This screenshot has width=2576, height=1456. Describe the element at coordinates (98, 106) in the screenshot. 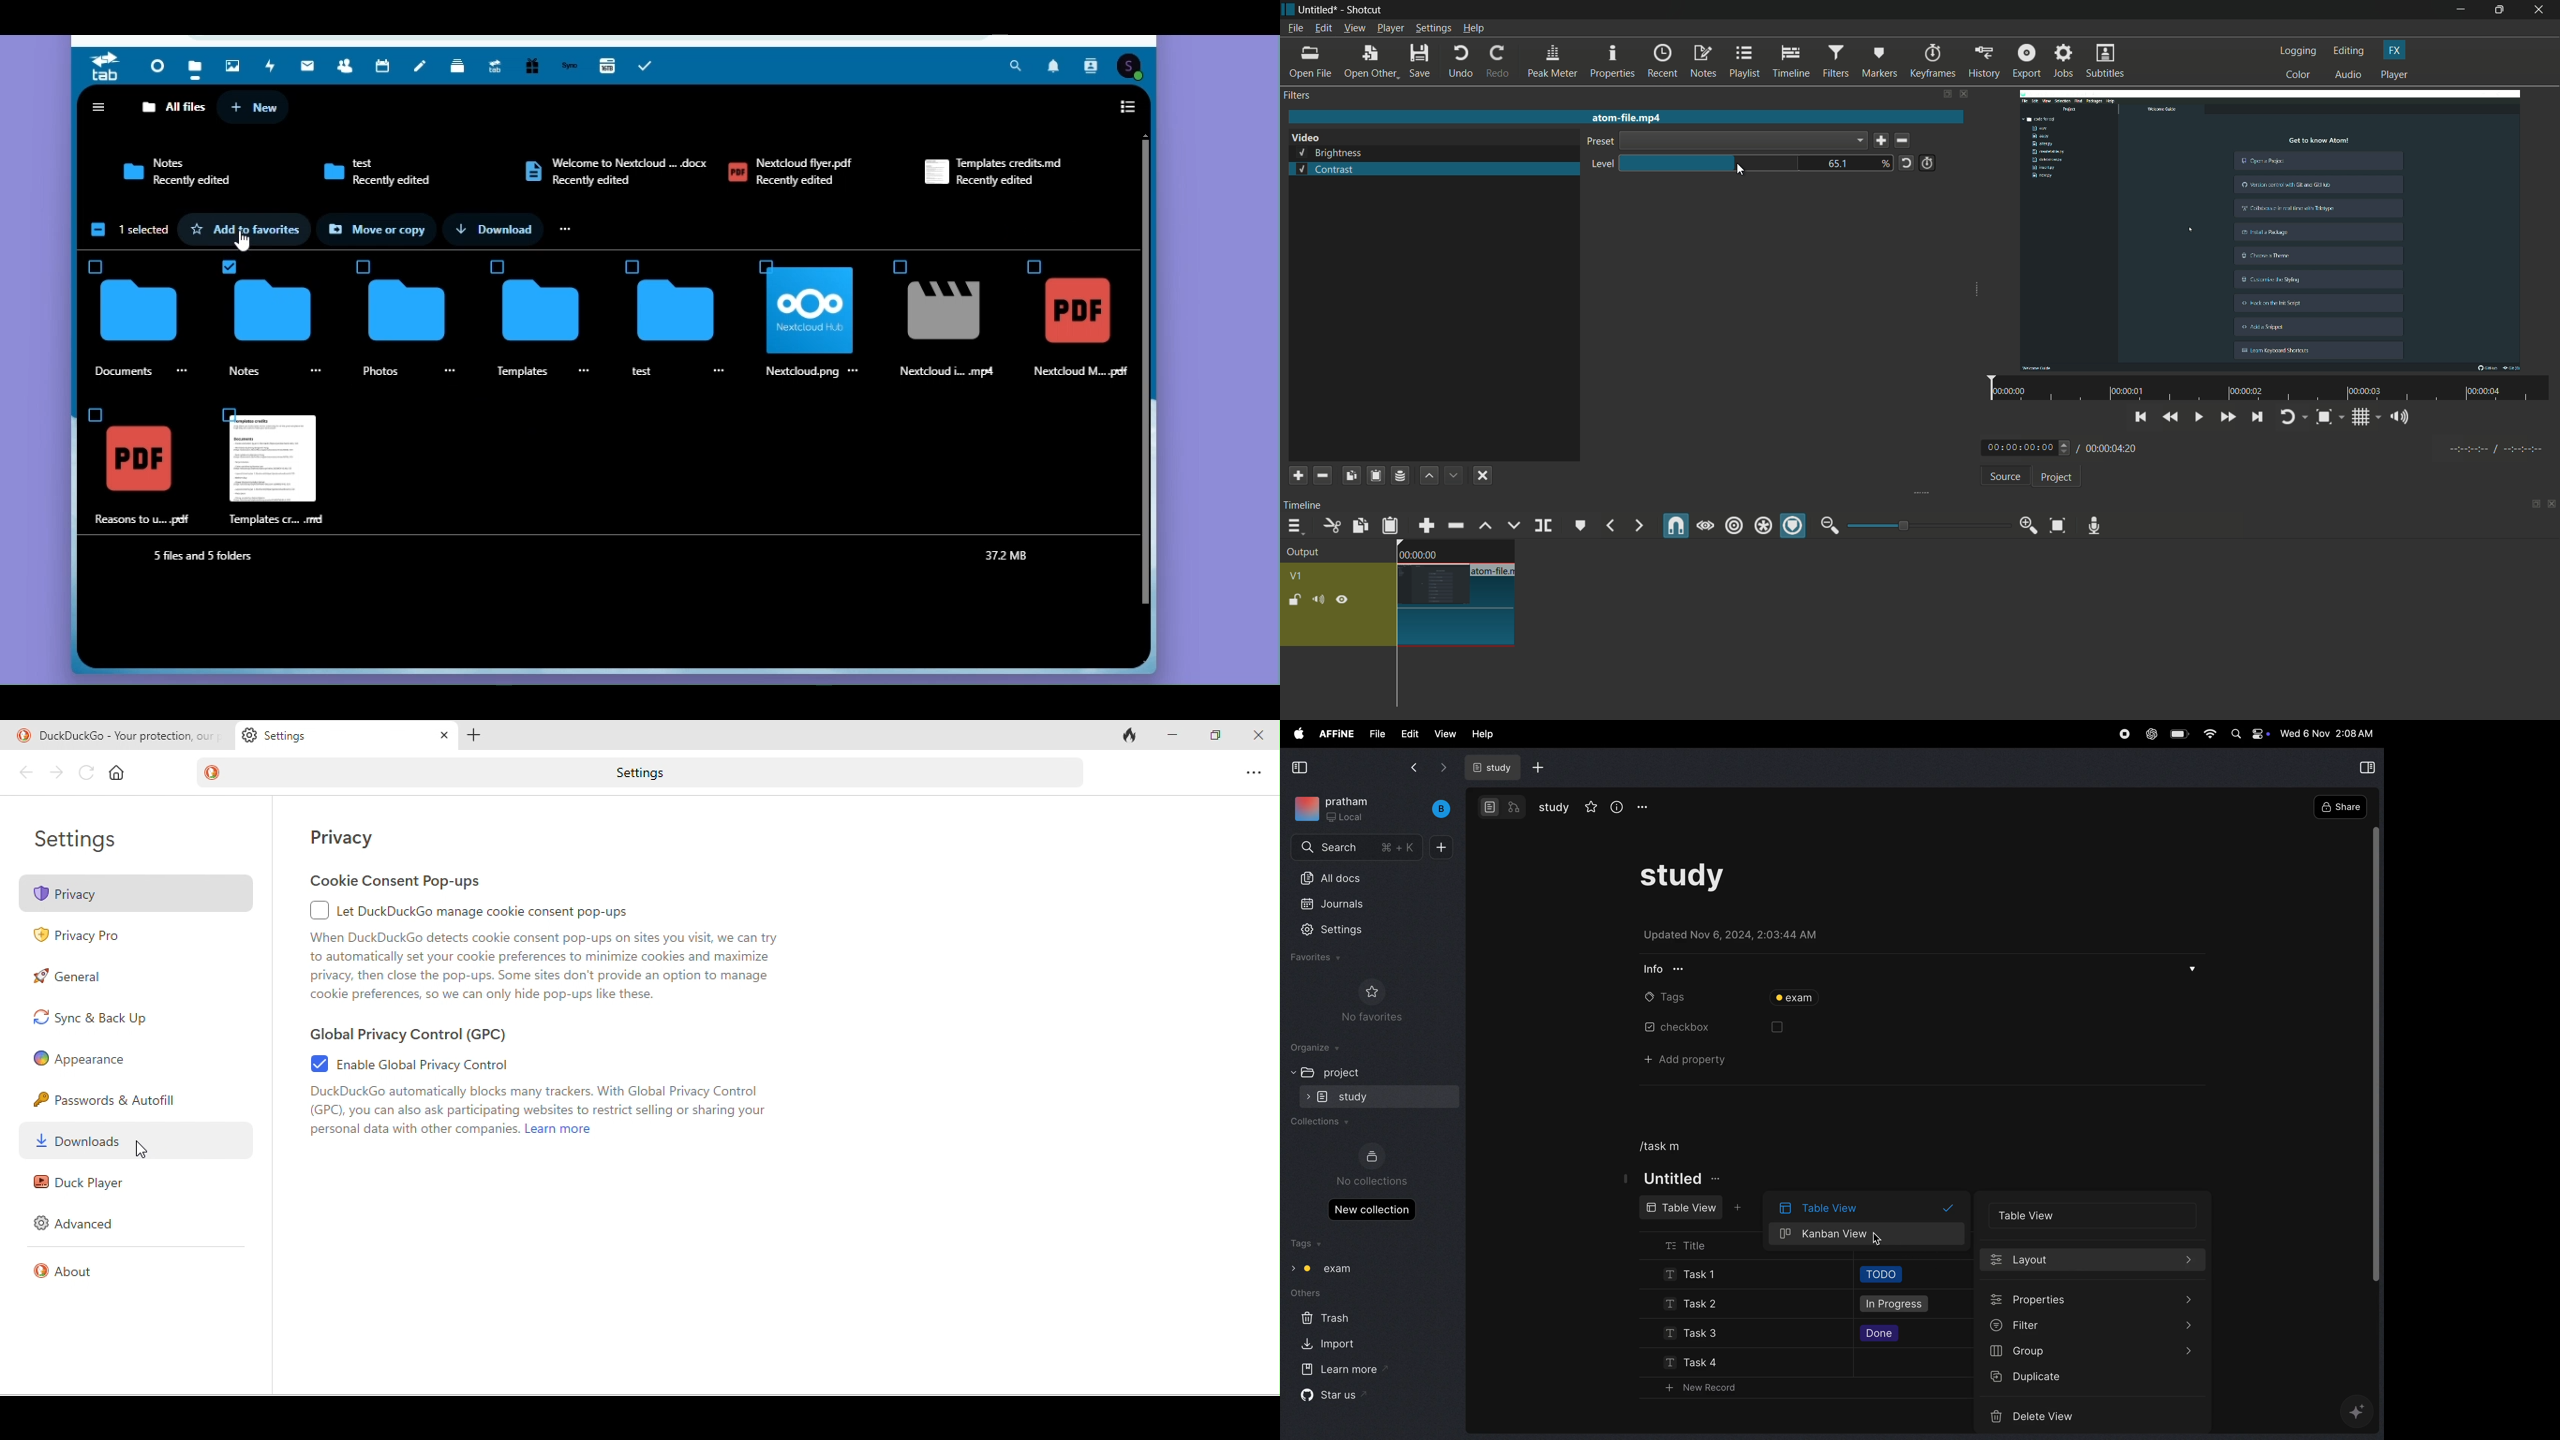

I see `Open Navigation` at that location.